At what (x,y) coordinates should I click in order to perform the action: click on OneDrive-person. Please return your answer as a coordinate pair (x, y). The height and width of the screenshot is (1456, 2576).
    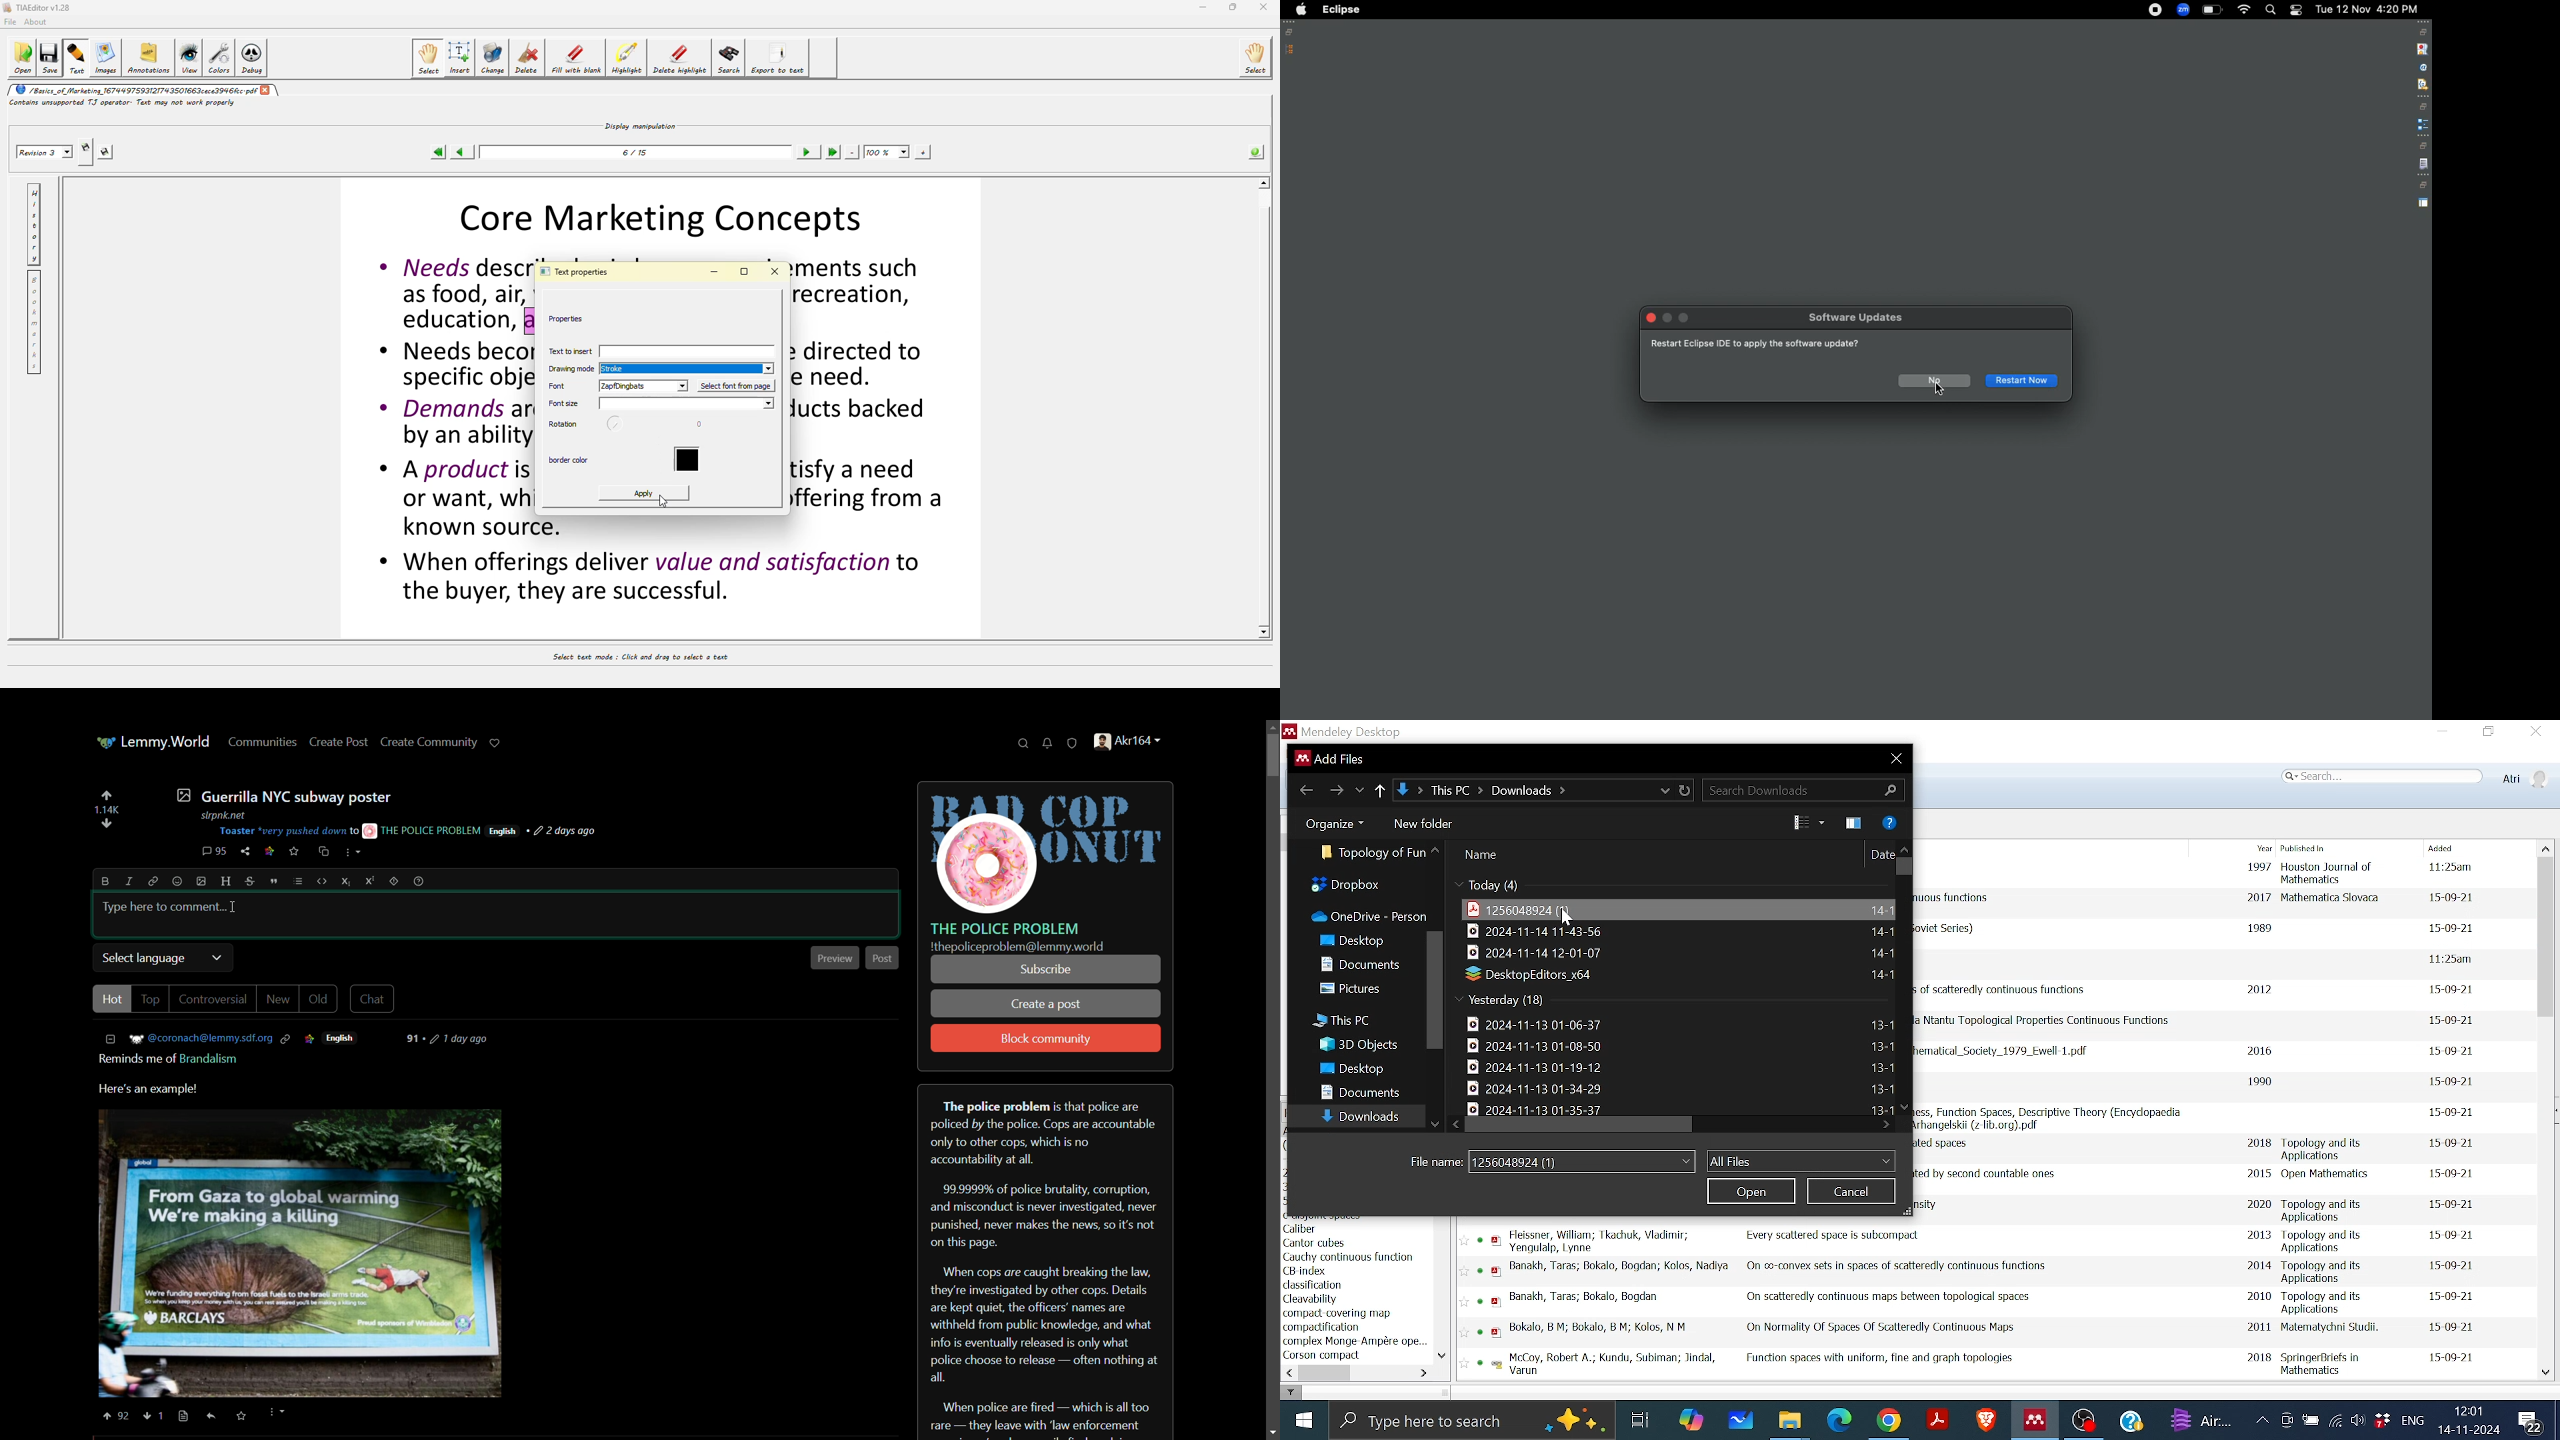
    Looking at the image, I should click on (1370, 917).